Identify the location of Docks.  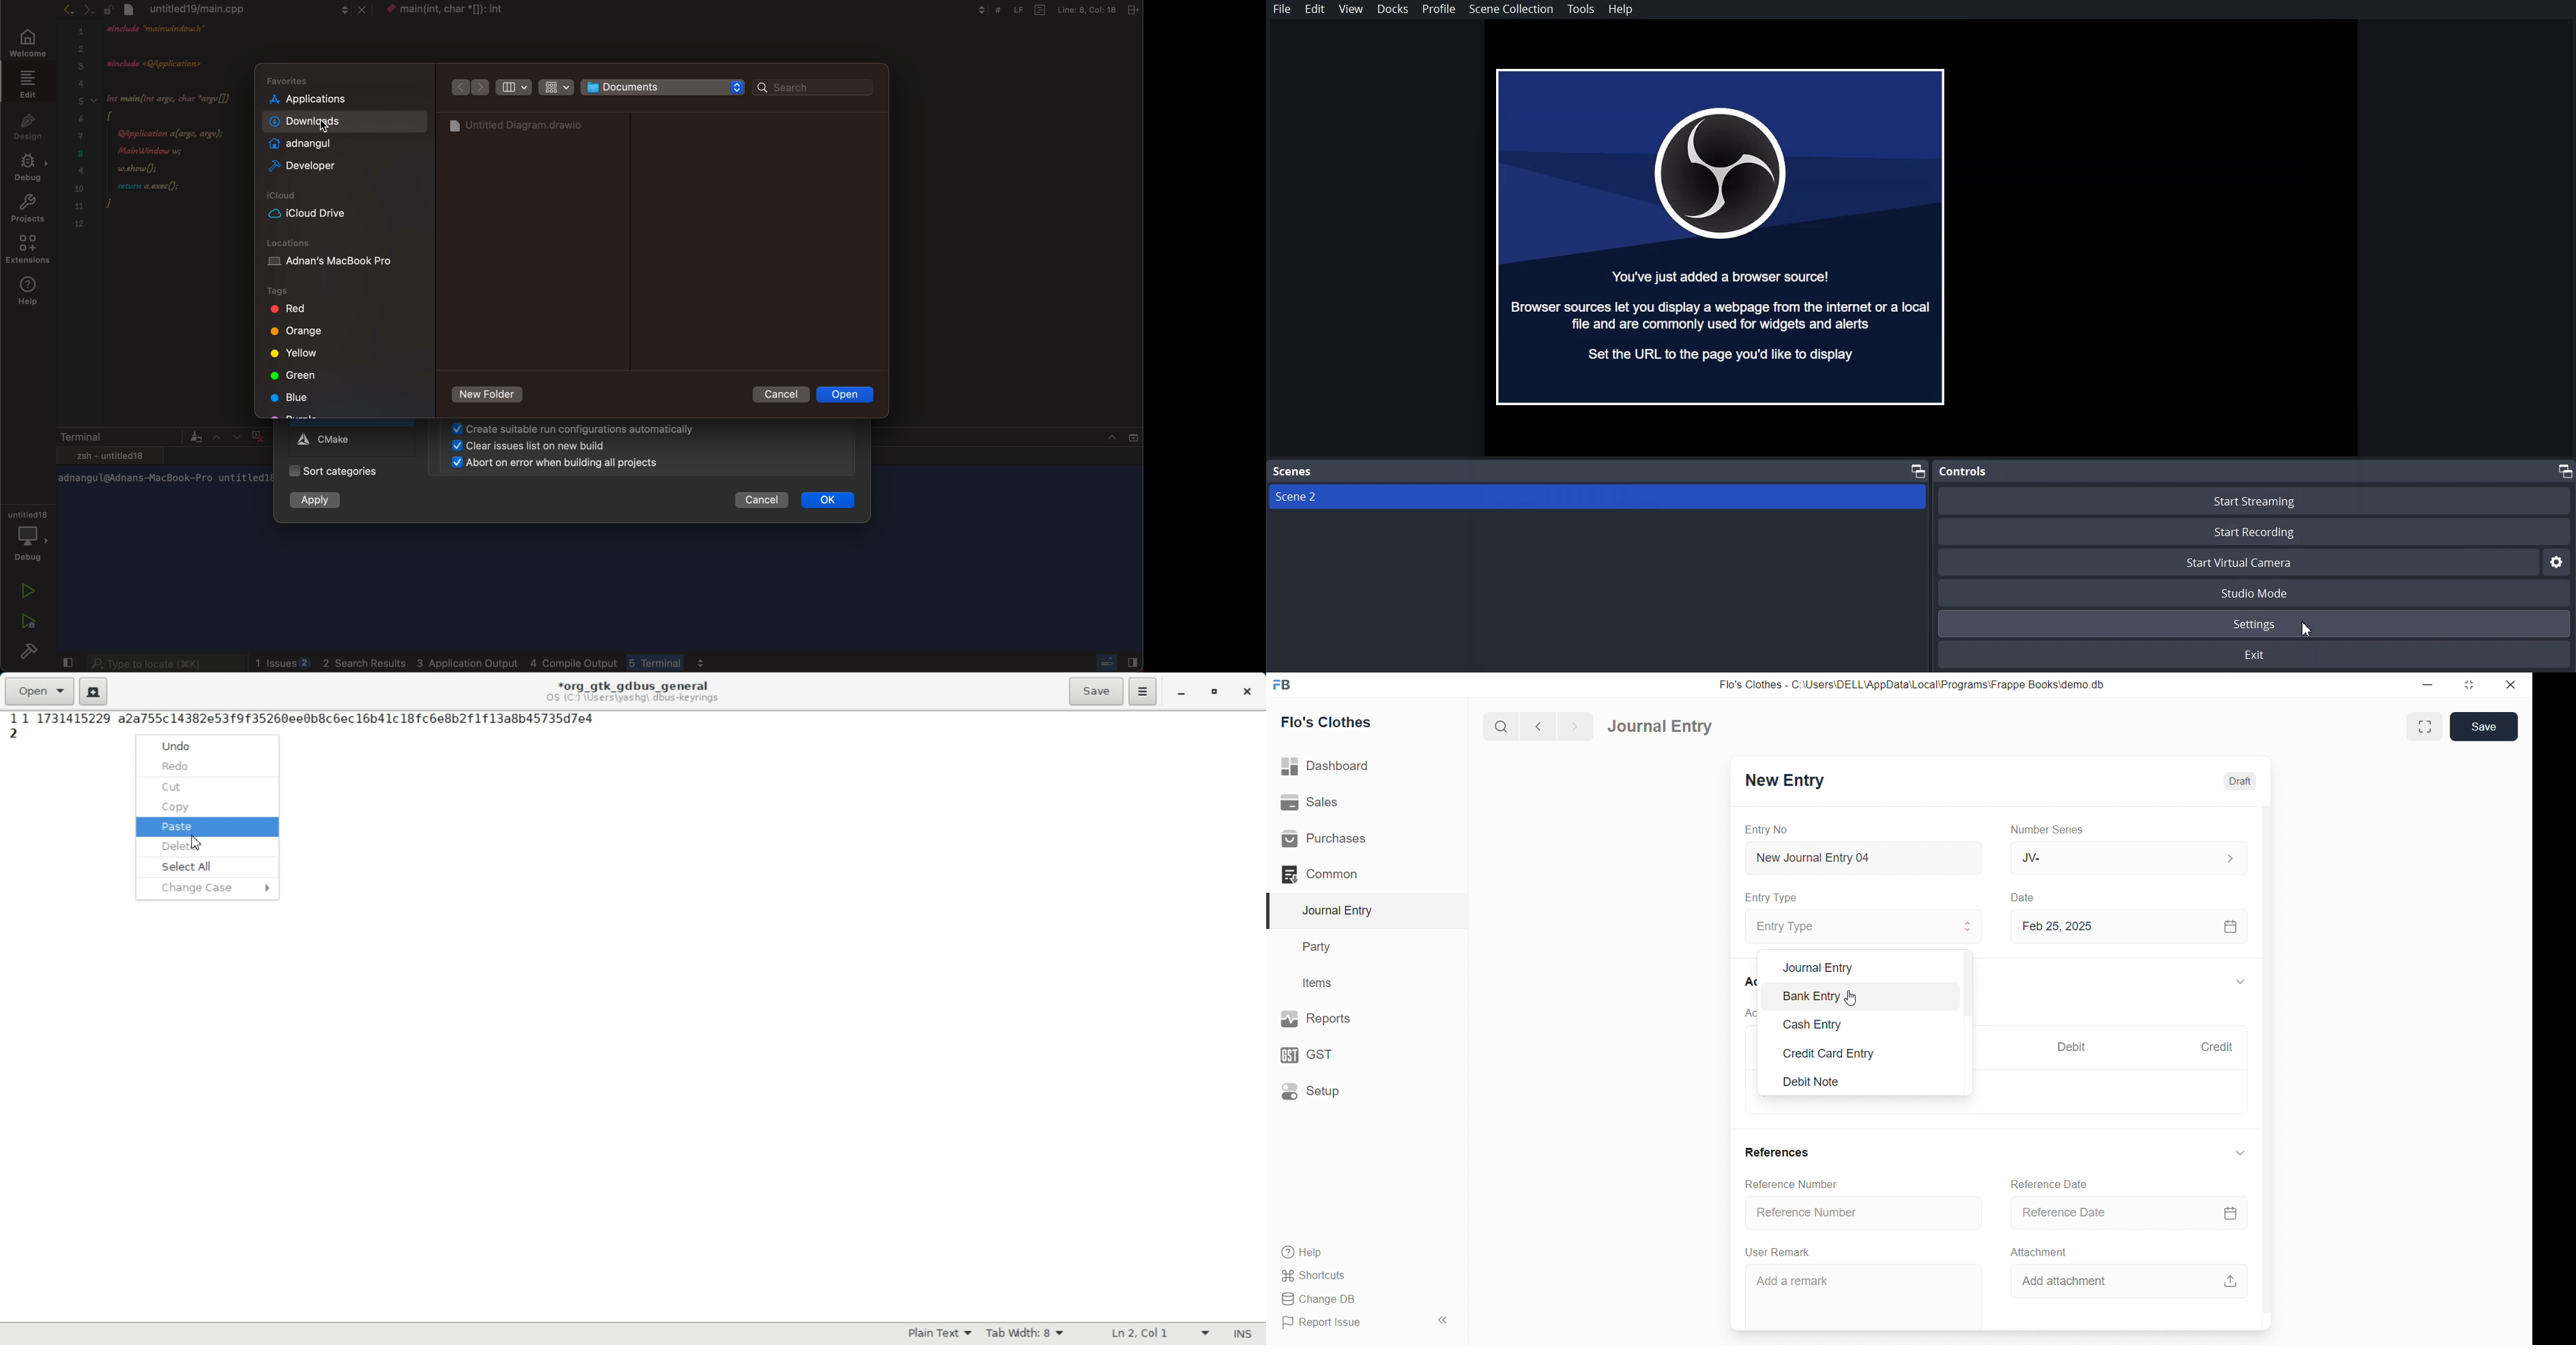
(1392, 9).